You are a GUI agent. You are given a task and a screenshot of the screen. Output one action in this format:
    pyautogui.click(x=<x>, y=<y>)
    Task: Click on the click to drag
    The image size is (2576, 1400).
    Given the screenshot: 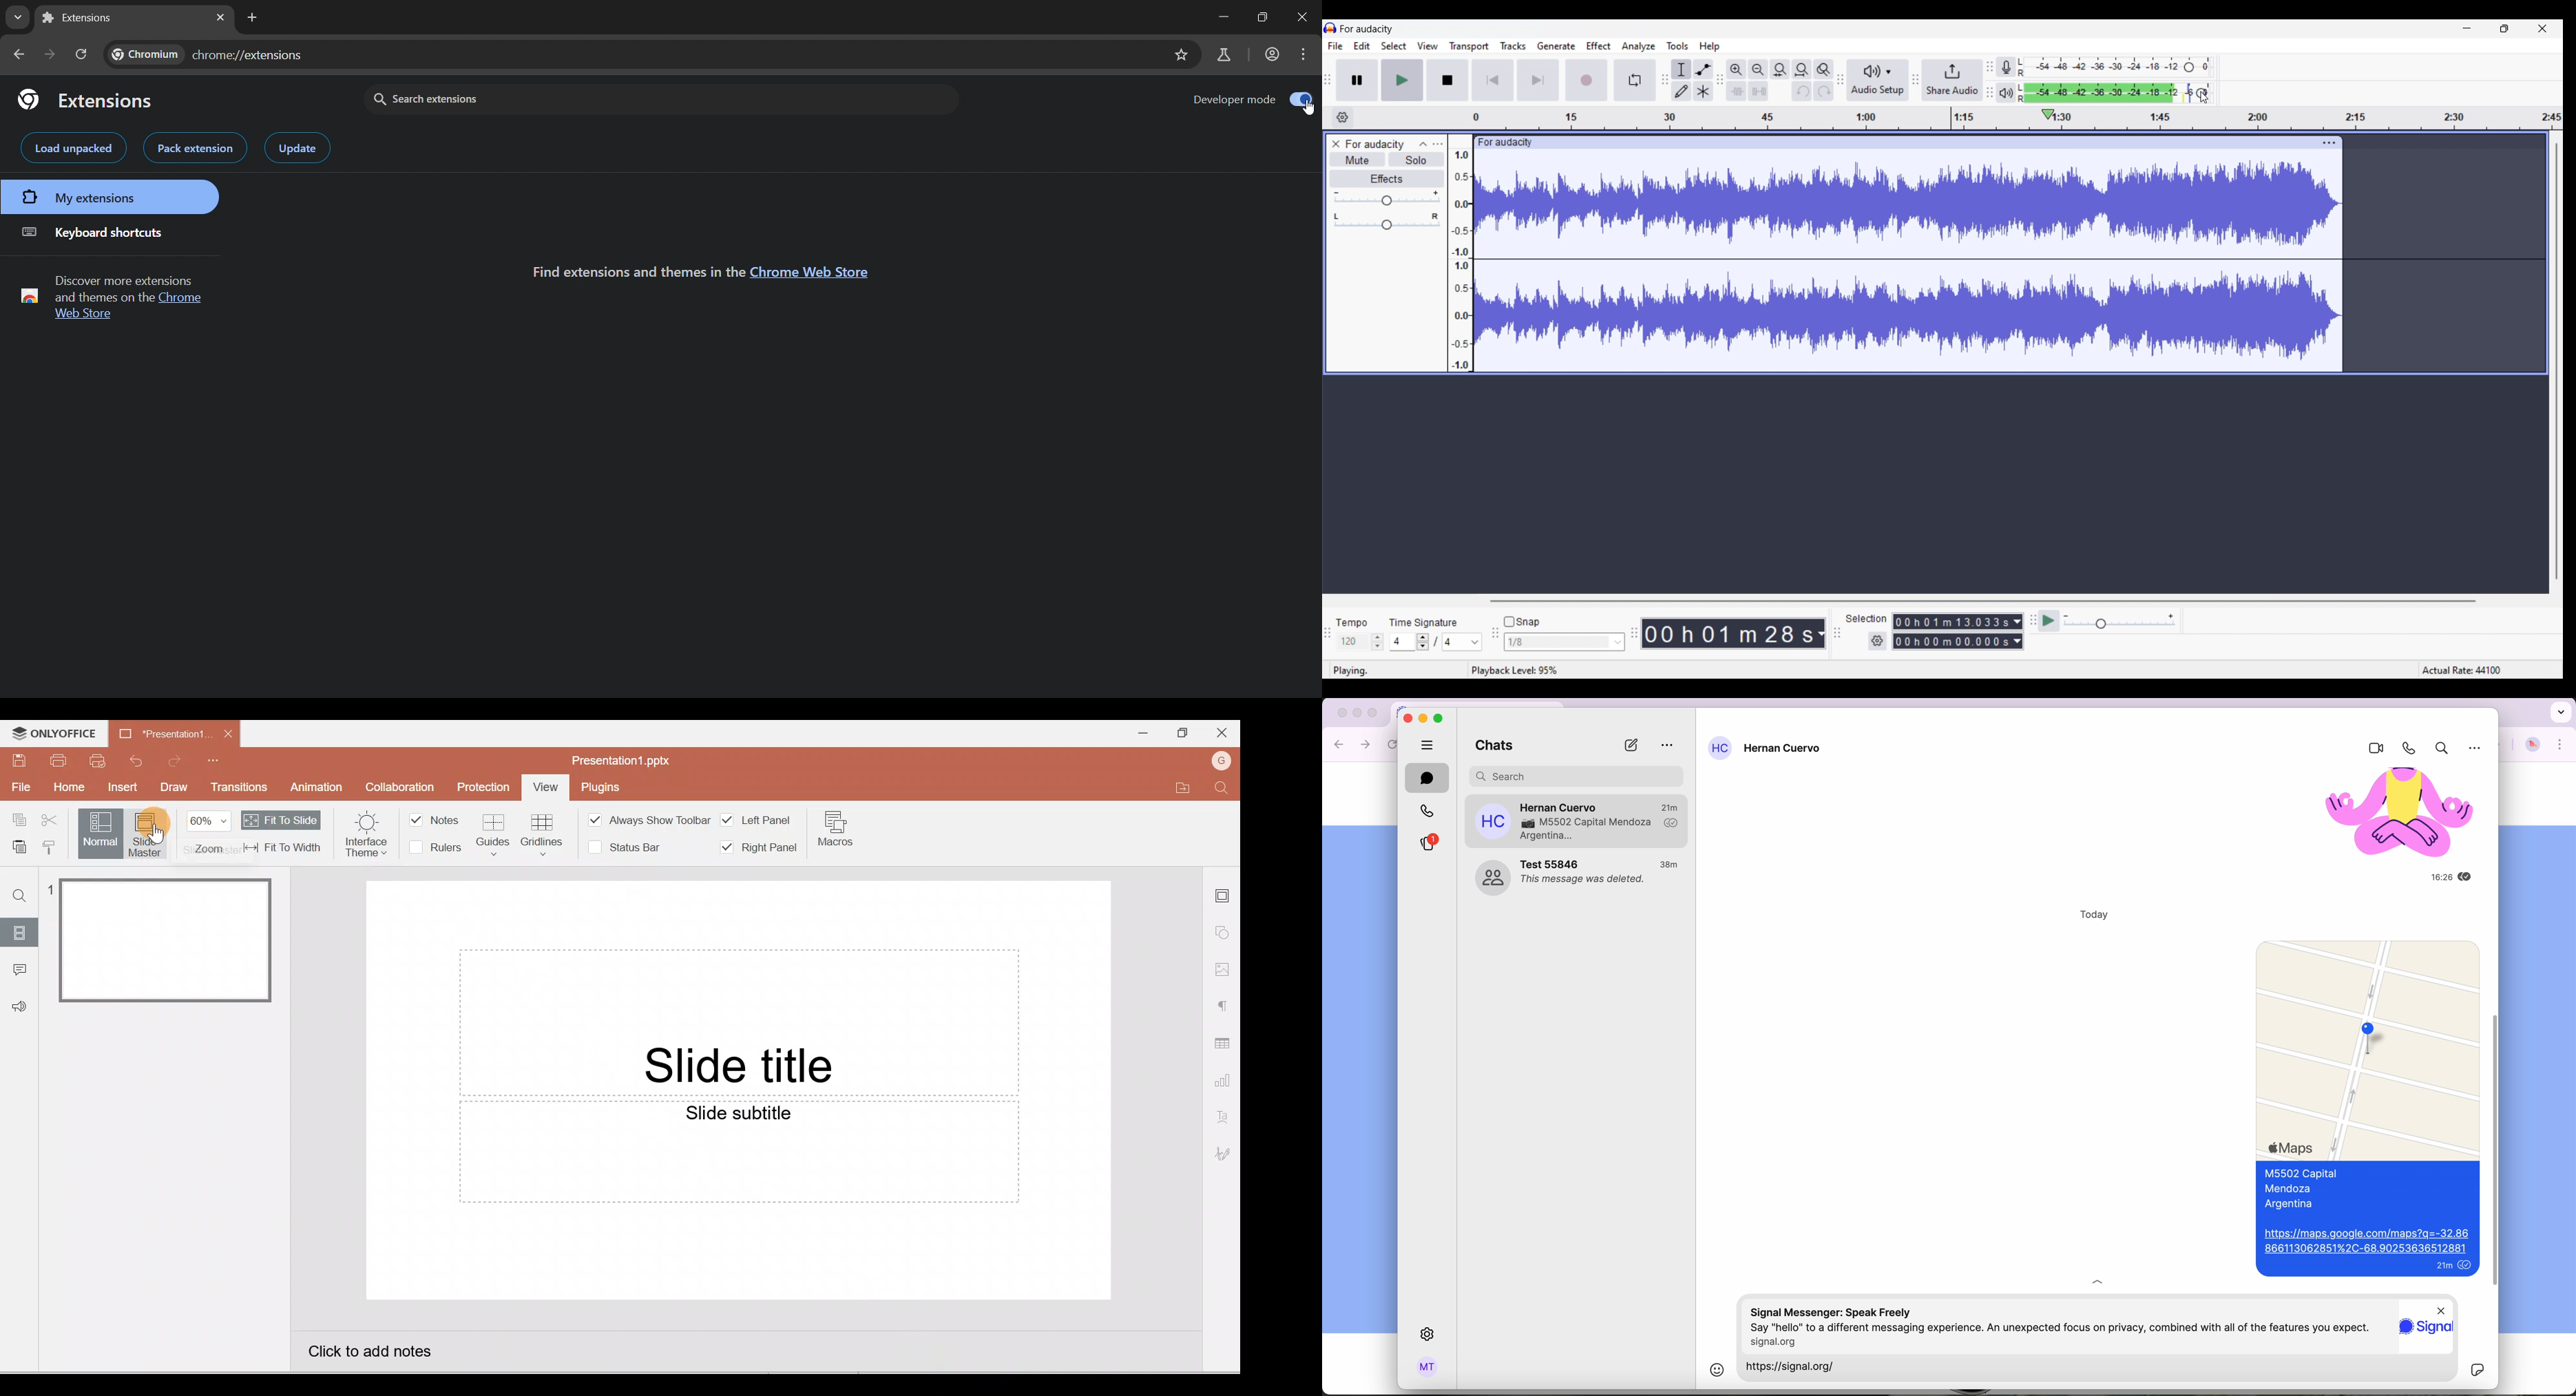 What is the action you would take?
    pyautogui.click(x=1894, y=141)
    